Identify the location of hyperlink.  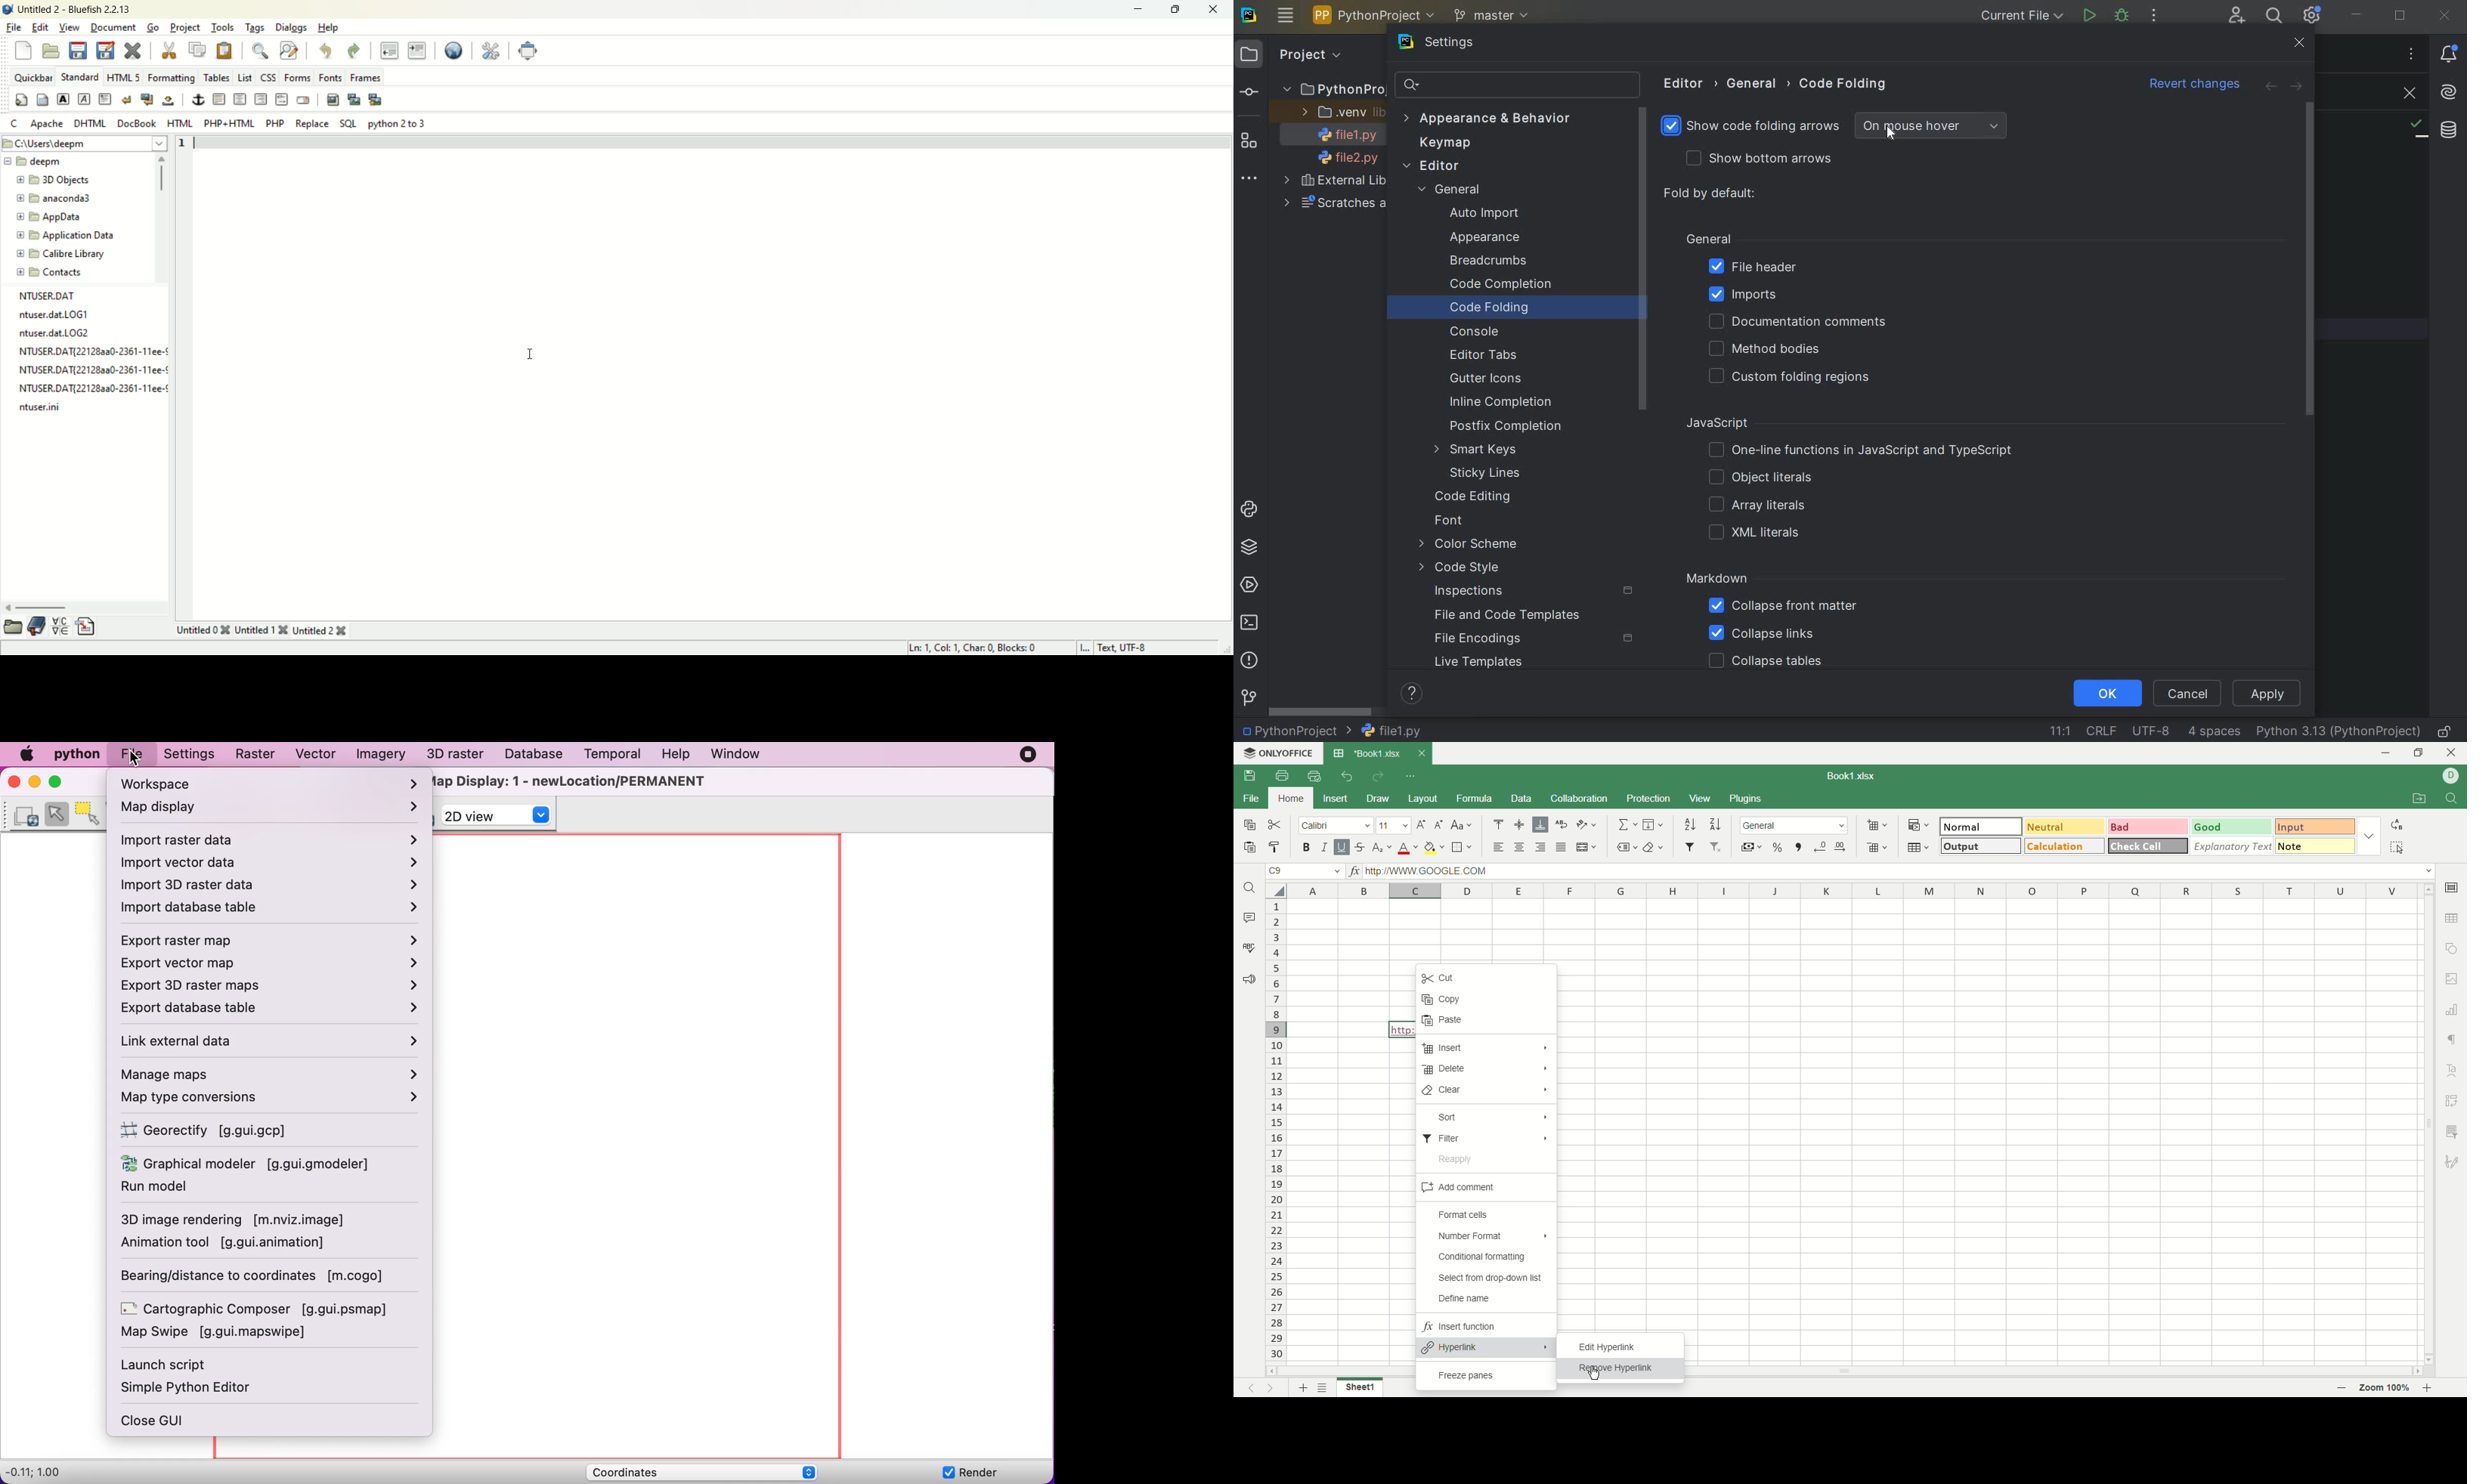
(1489, 1347).